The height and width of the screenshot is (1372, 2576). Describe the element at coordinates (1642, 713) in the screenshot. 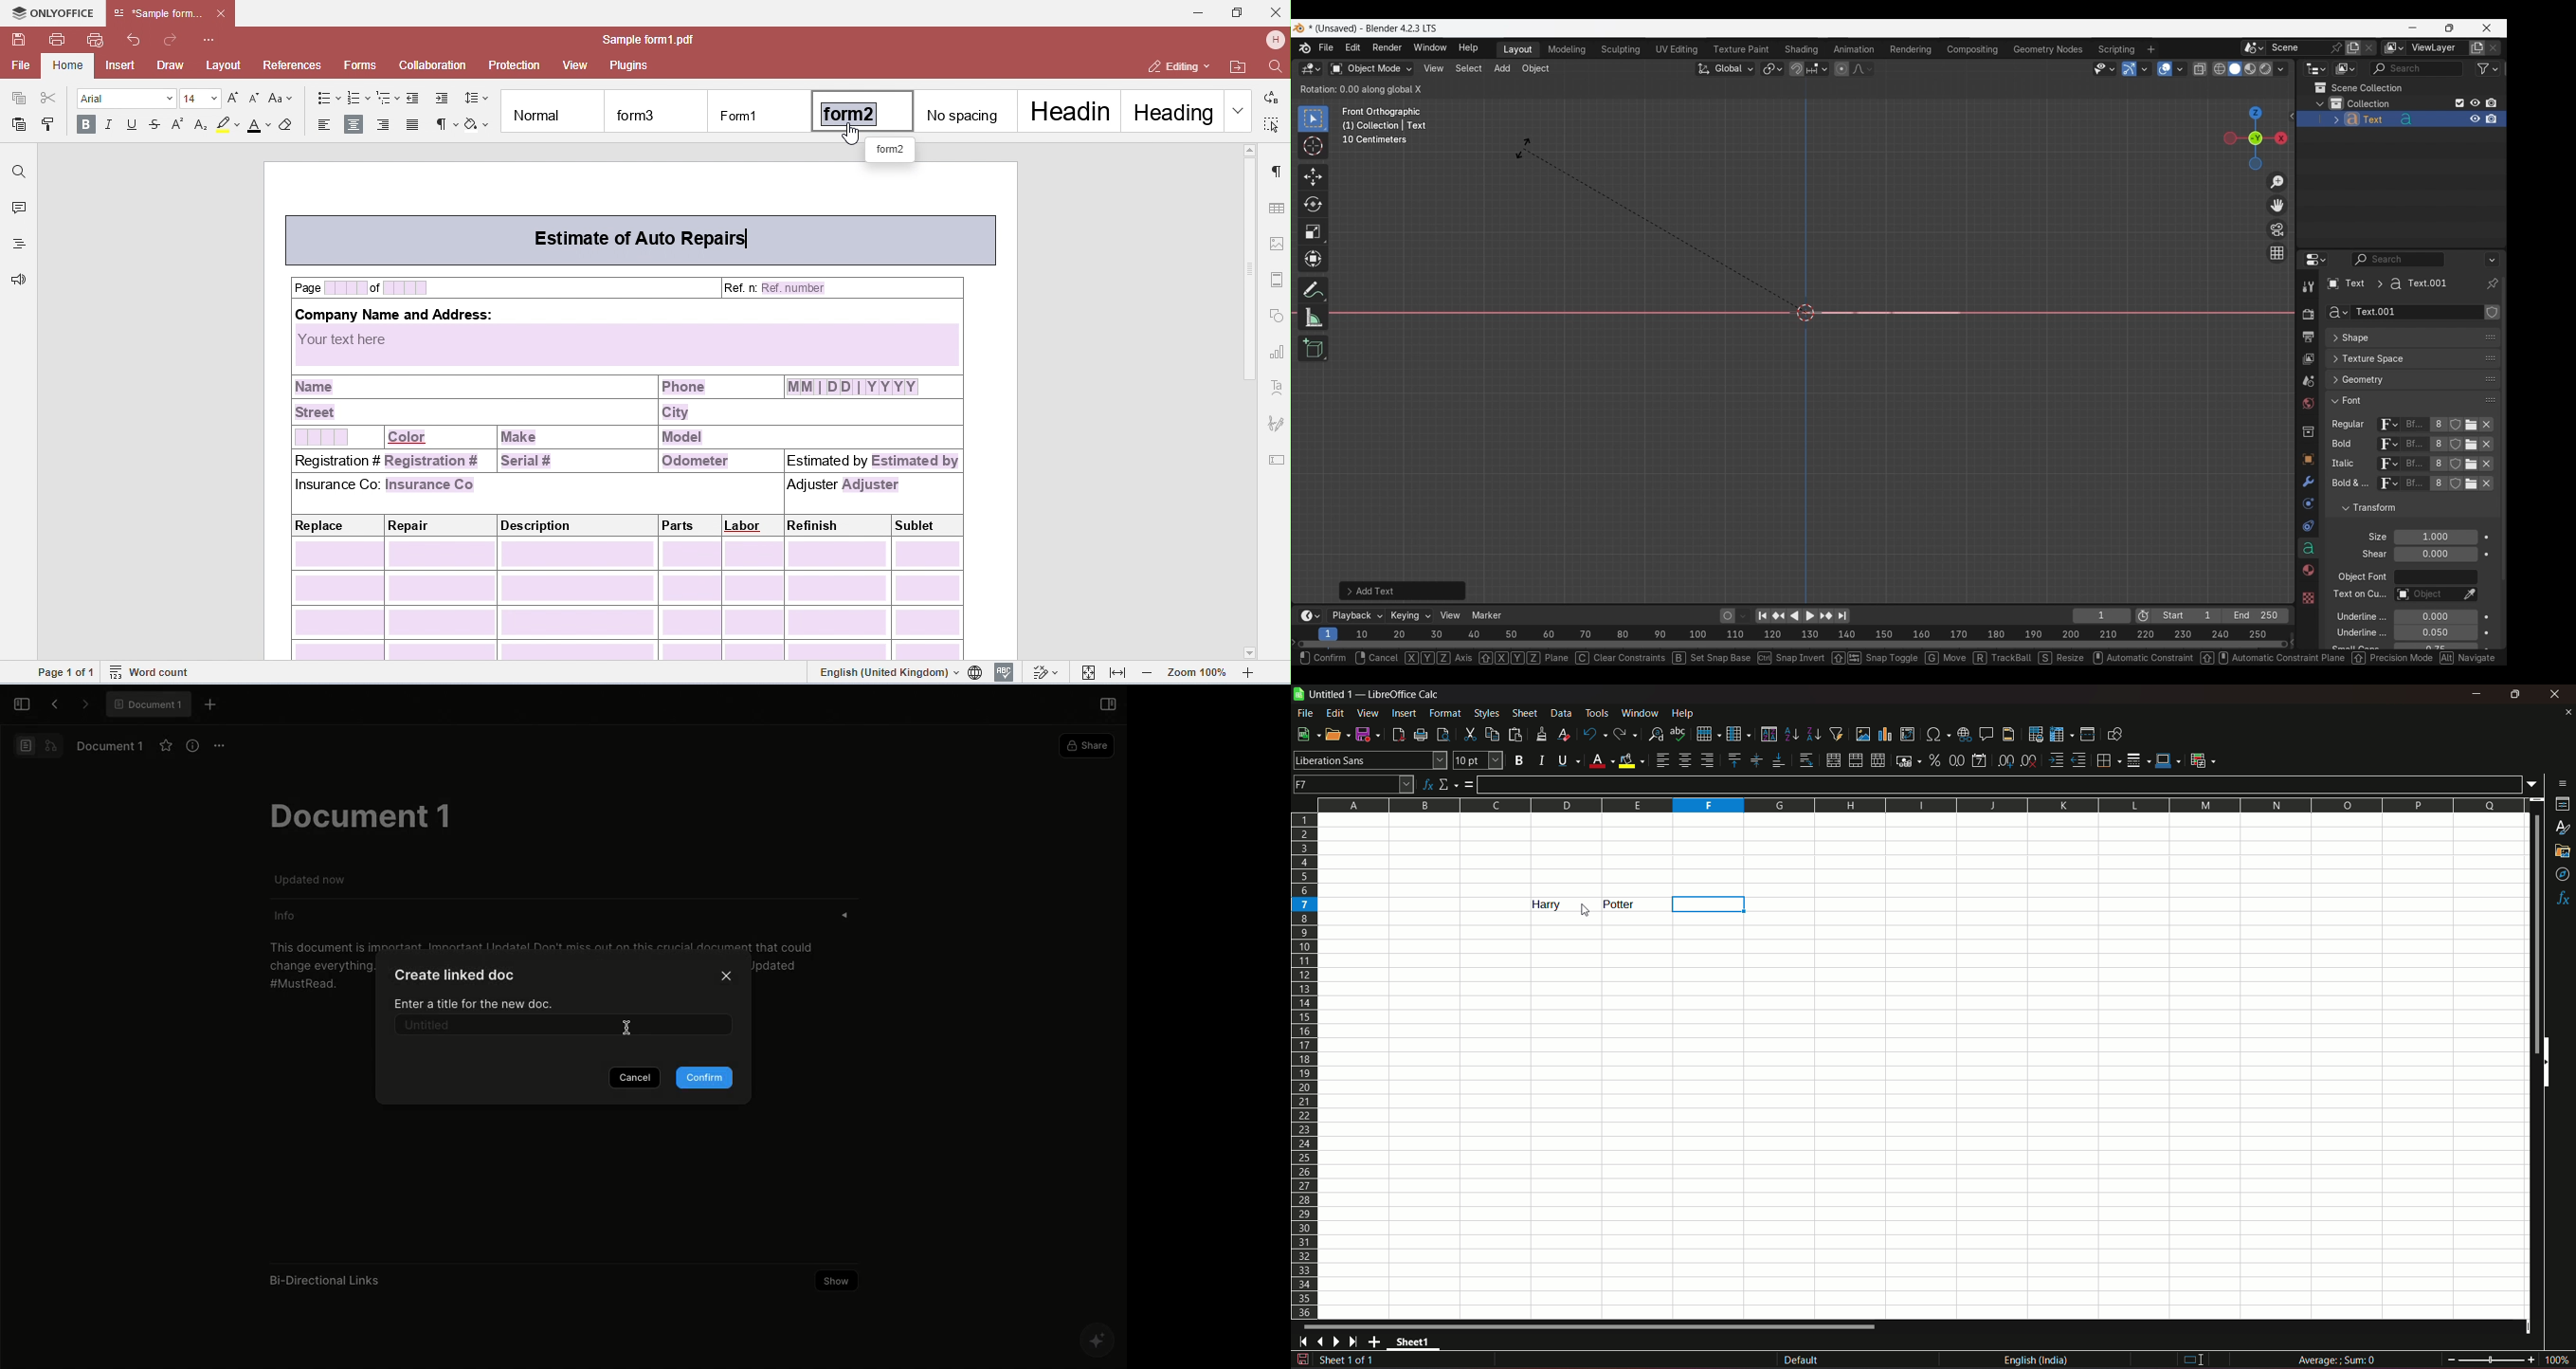

I see `window` at that location.